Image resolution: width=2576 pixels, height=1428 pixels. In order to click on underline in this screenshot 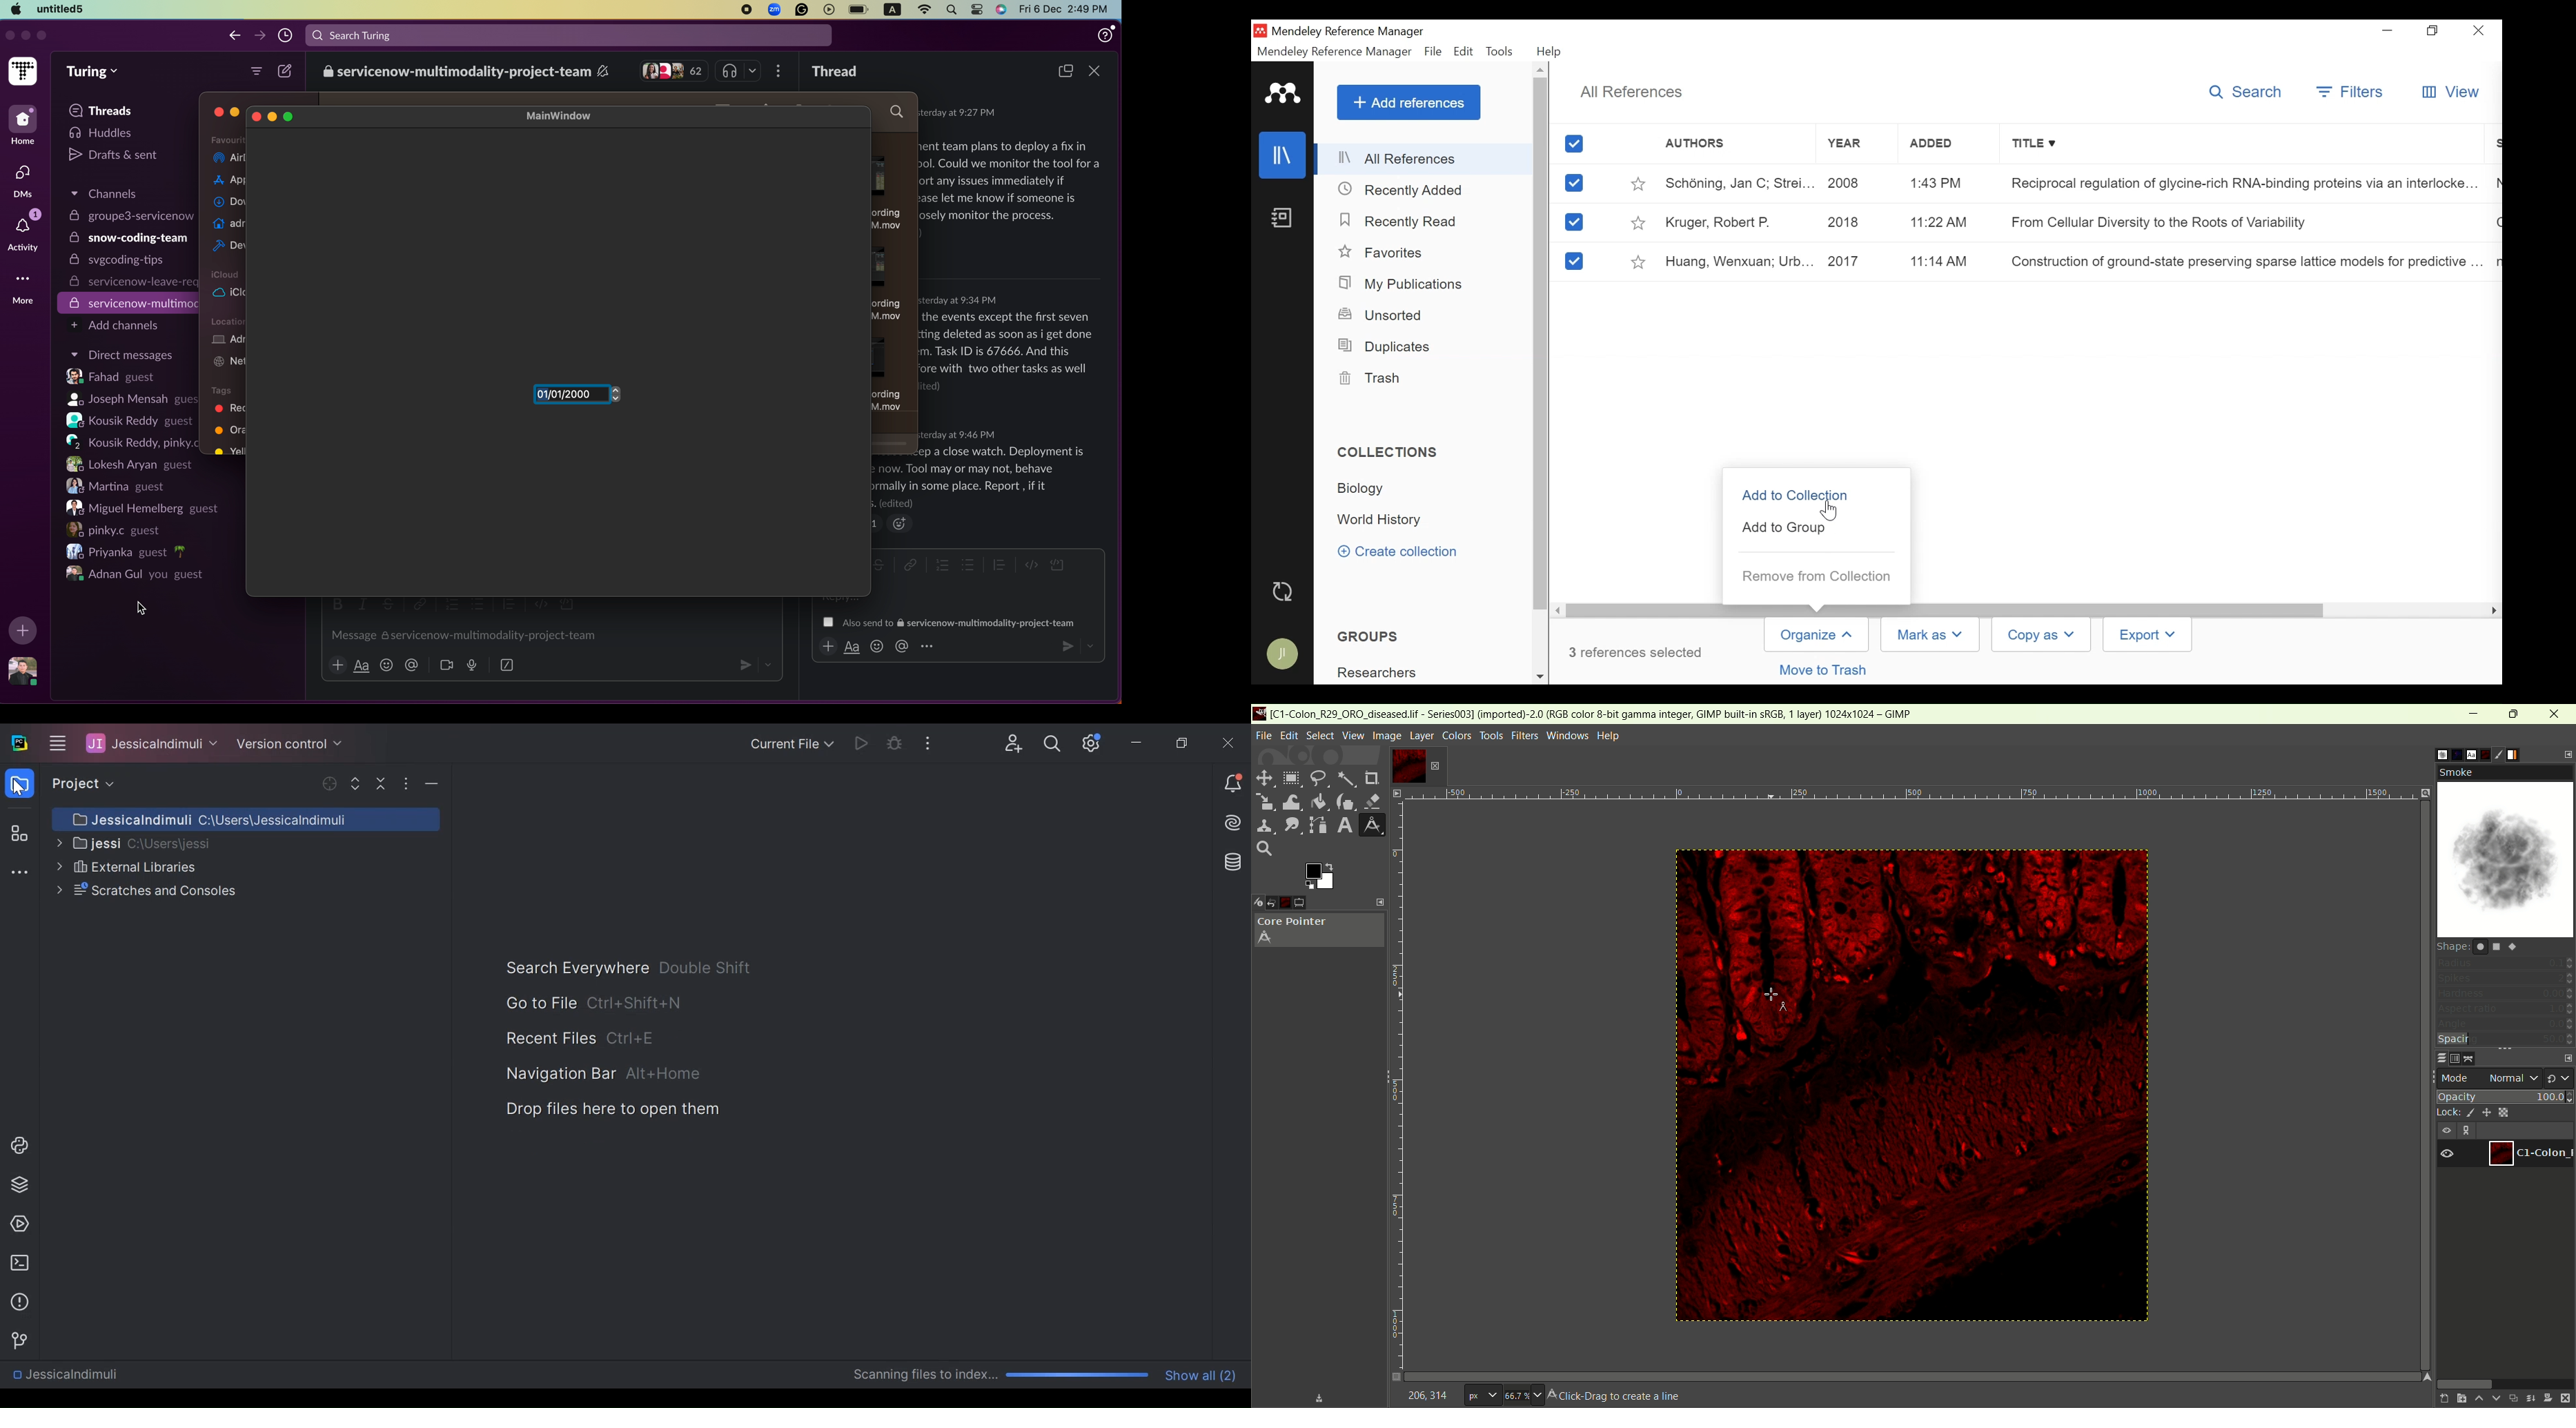, I will do `click(361, 665)`.